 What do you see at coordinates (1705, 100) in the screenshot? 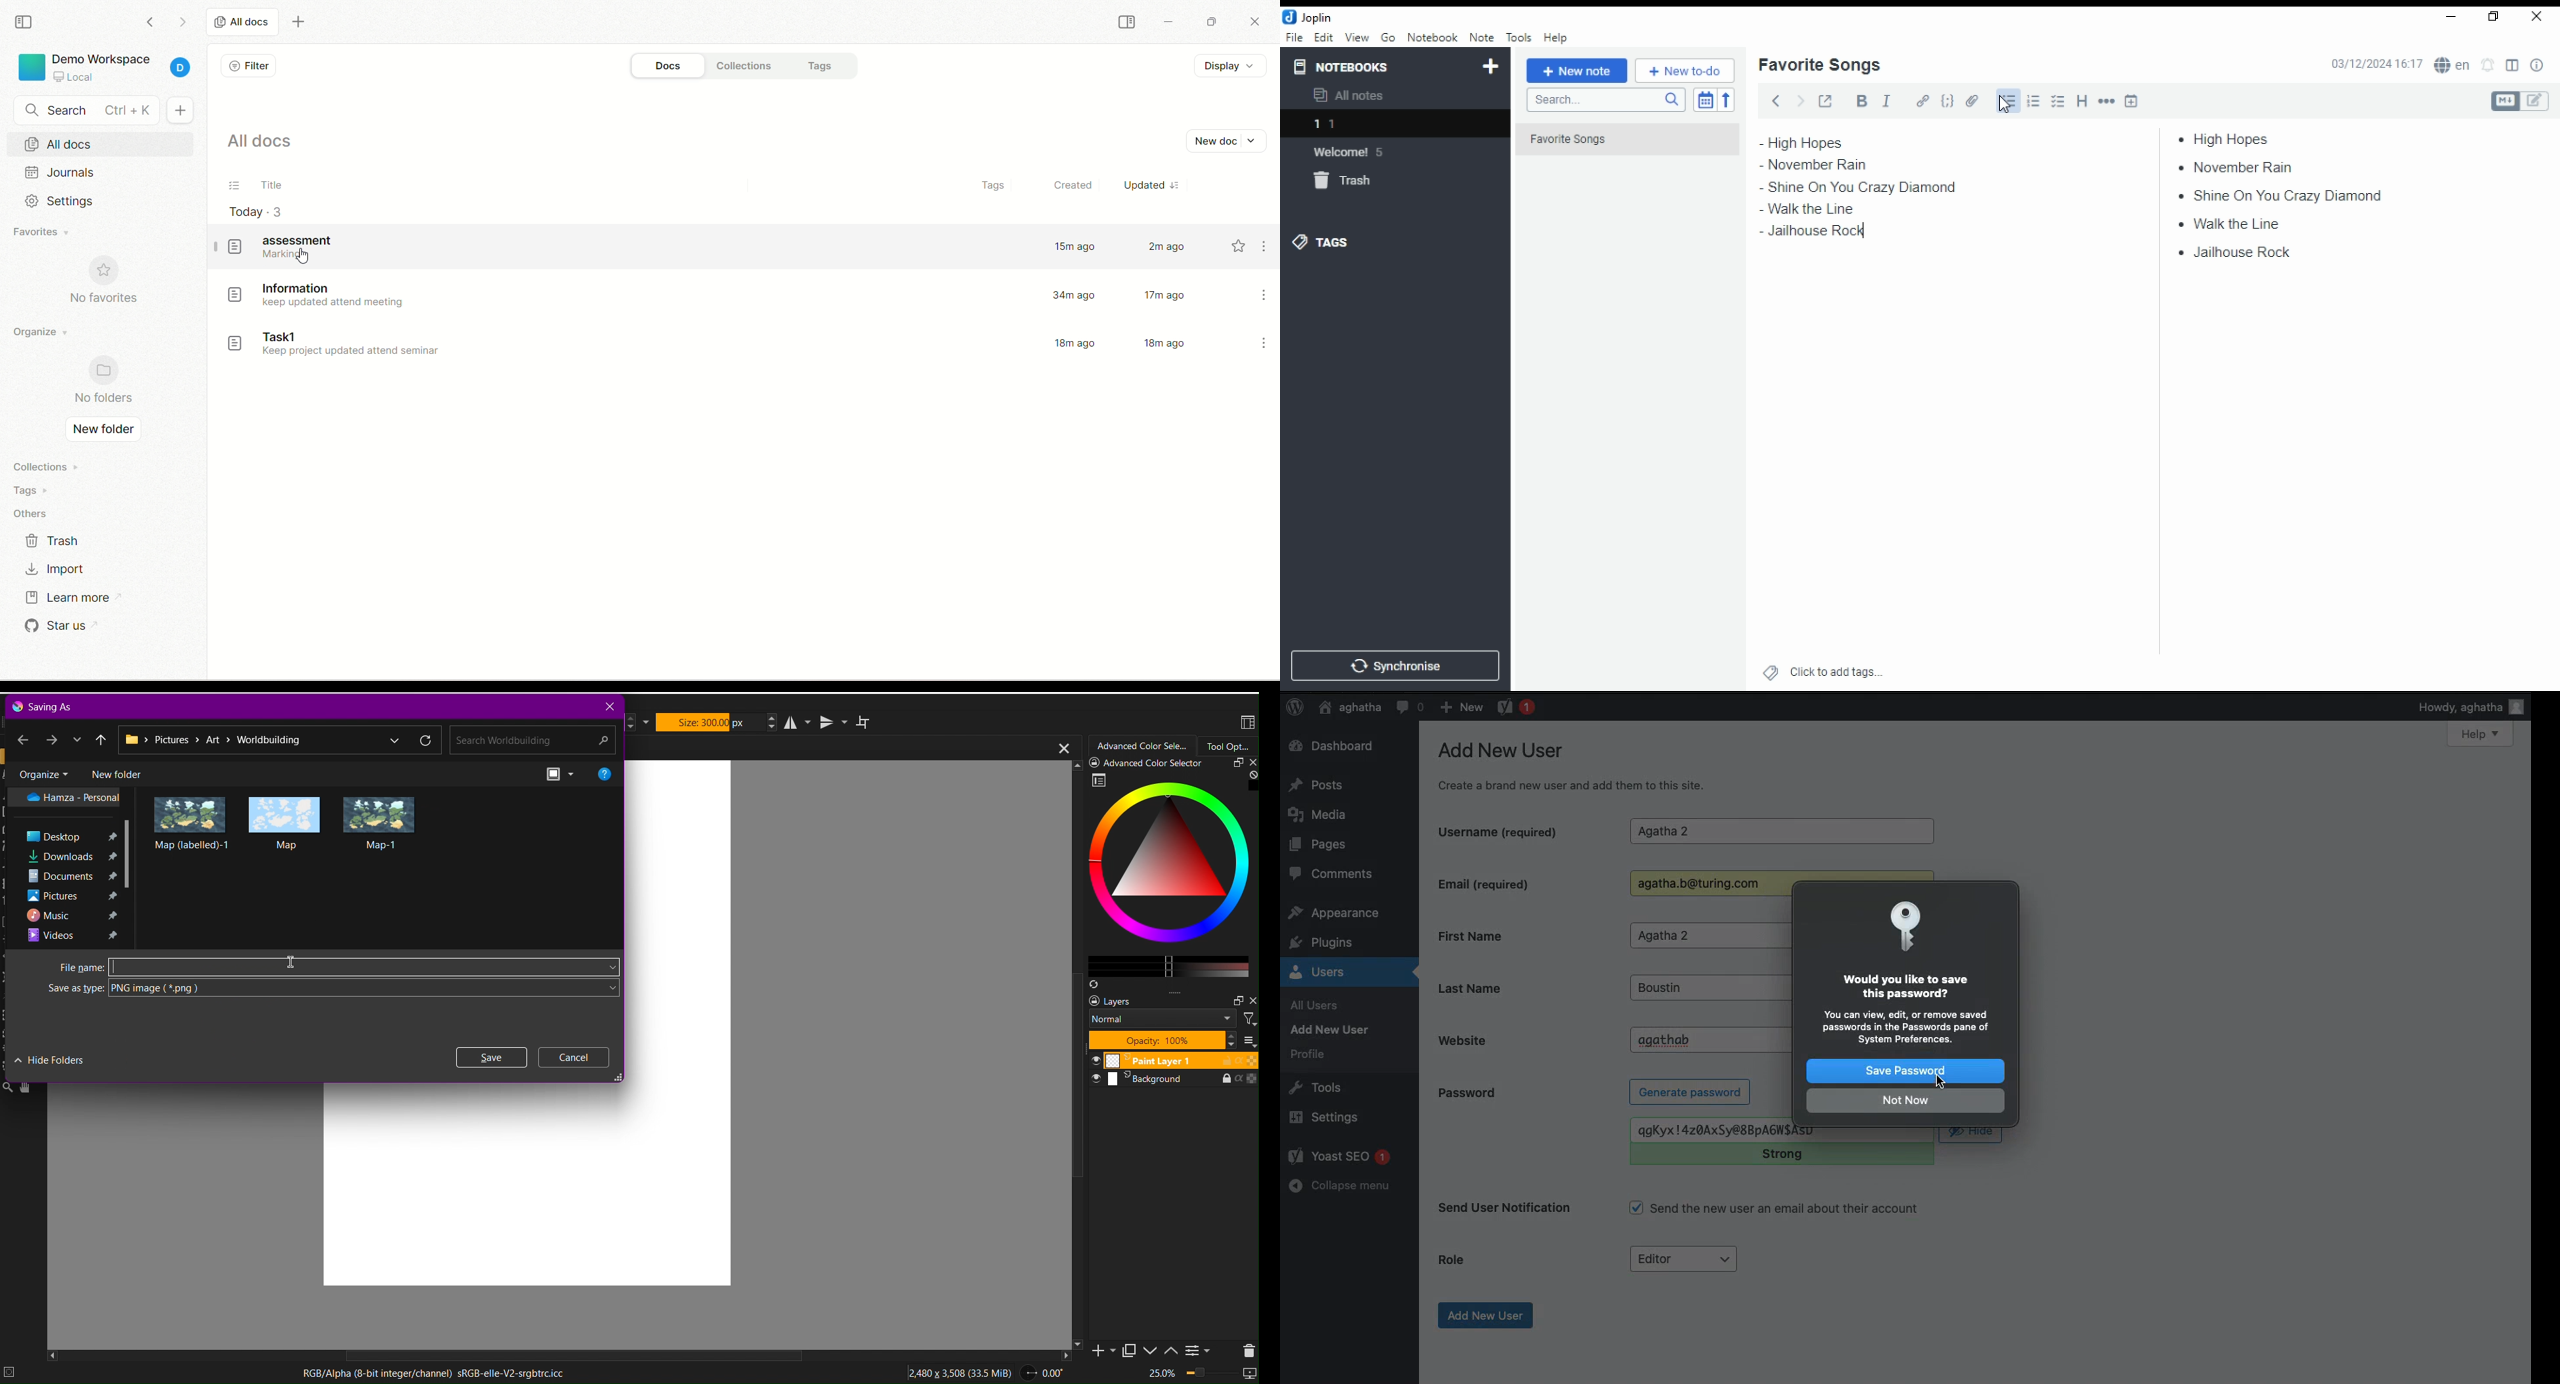
I see `toggle sort order field` at bounding box center [1705, 100].